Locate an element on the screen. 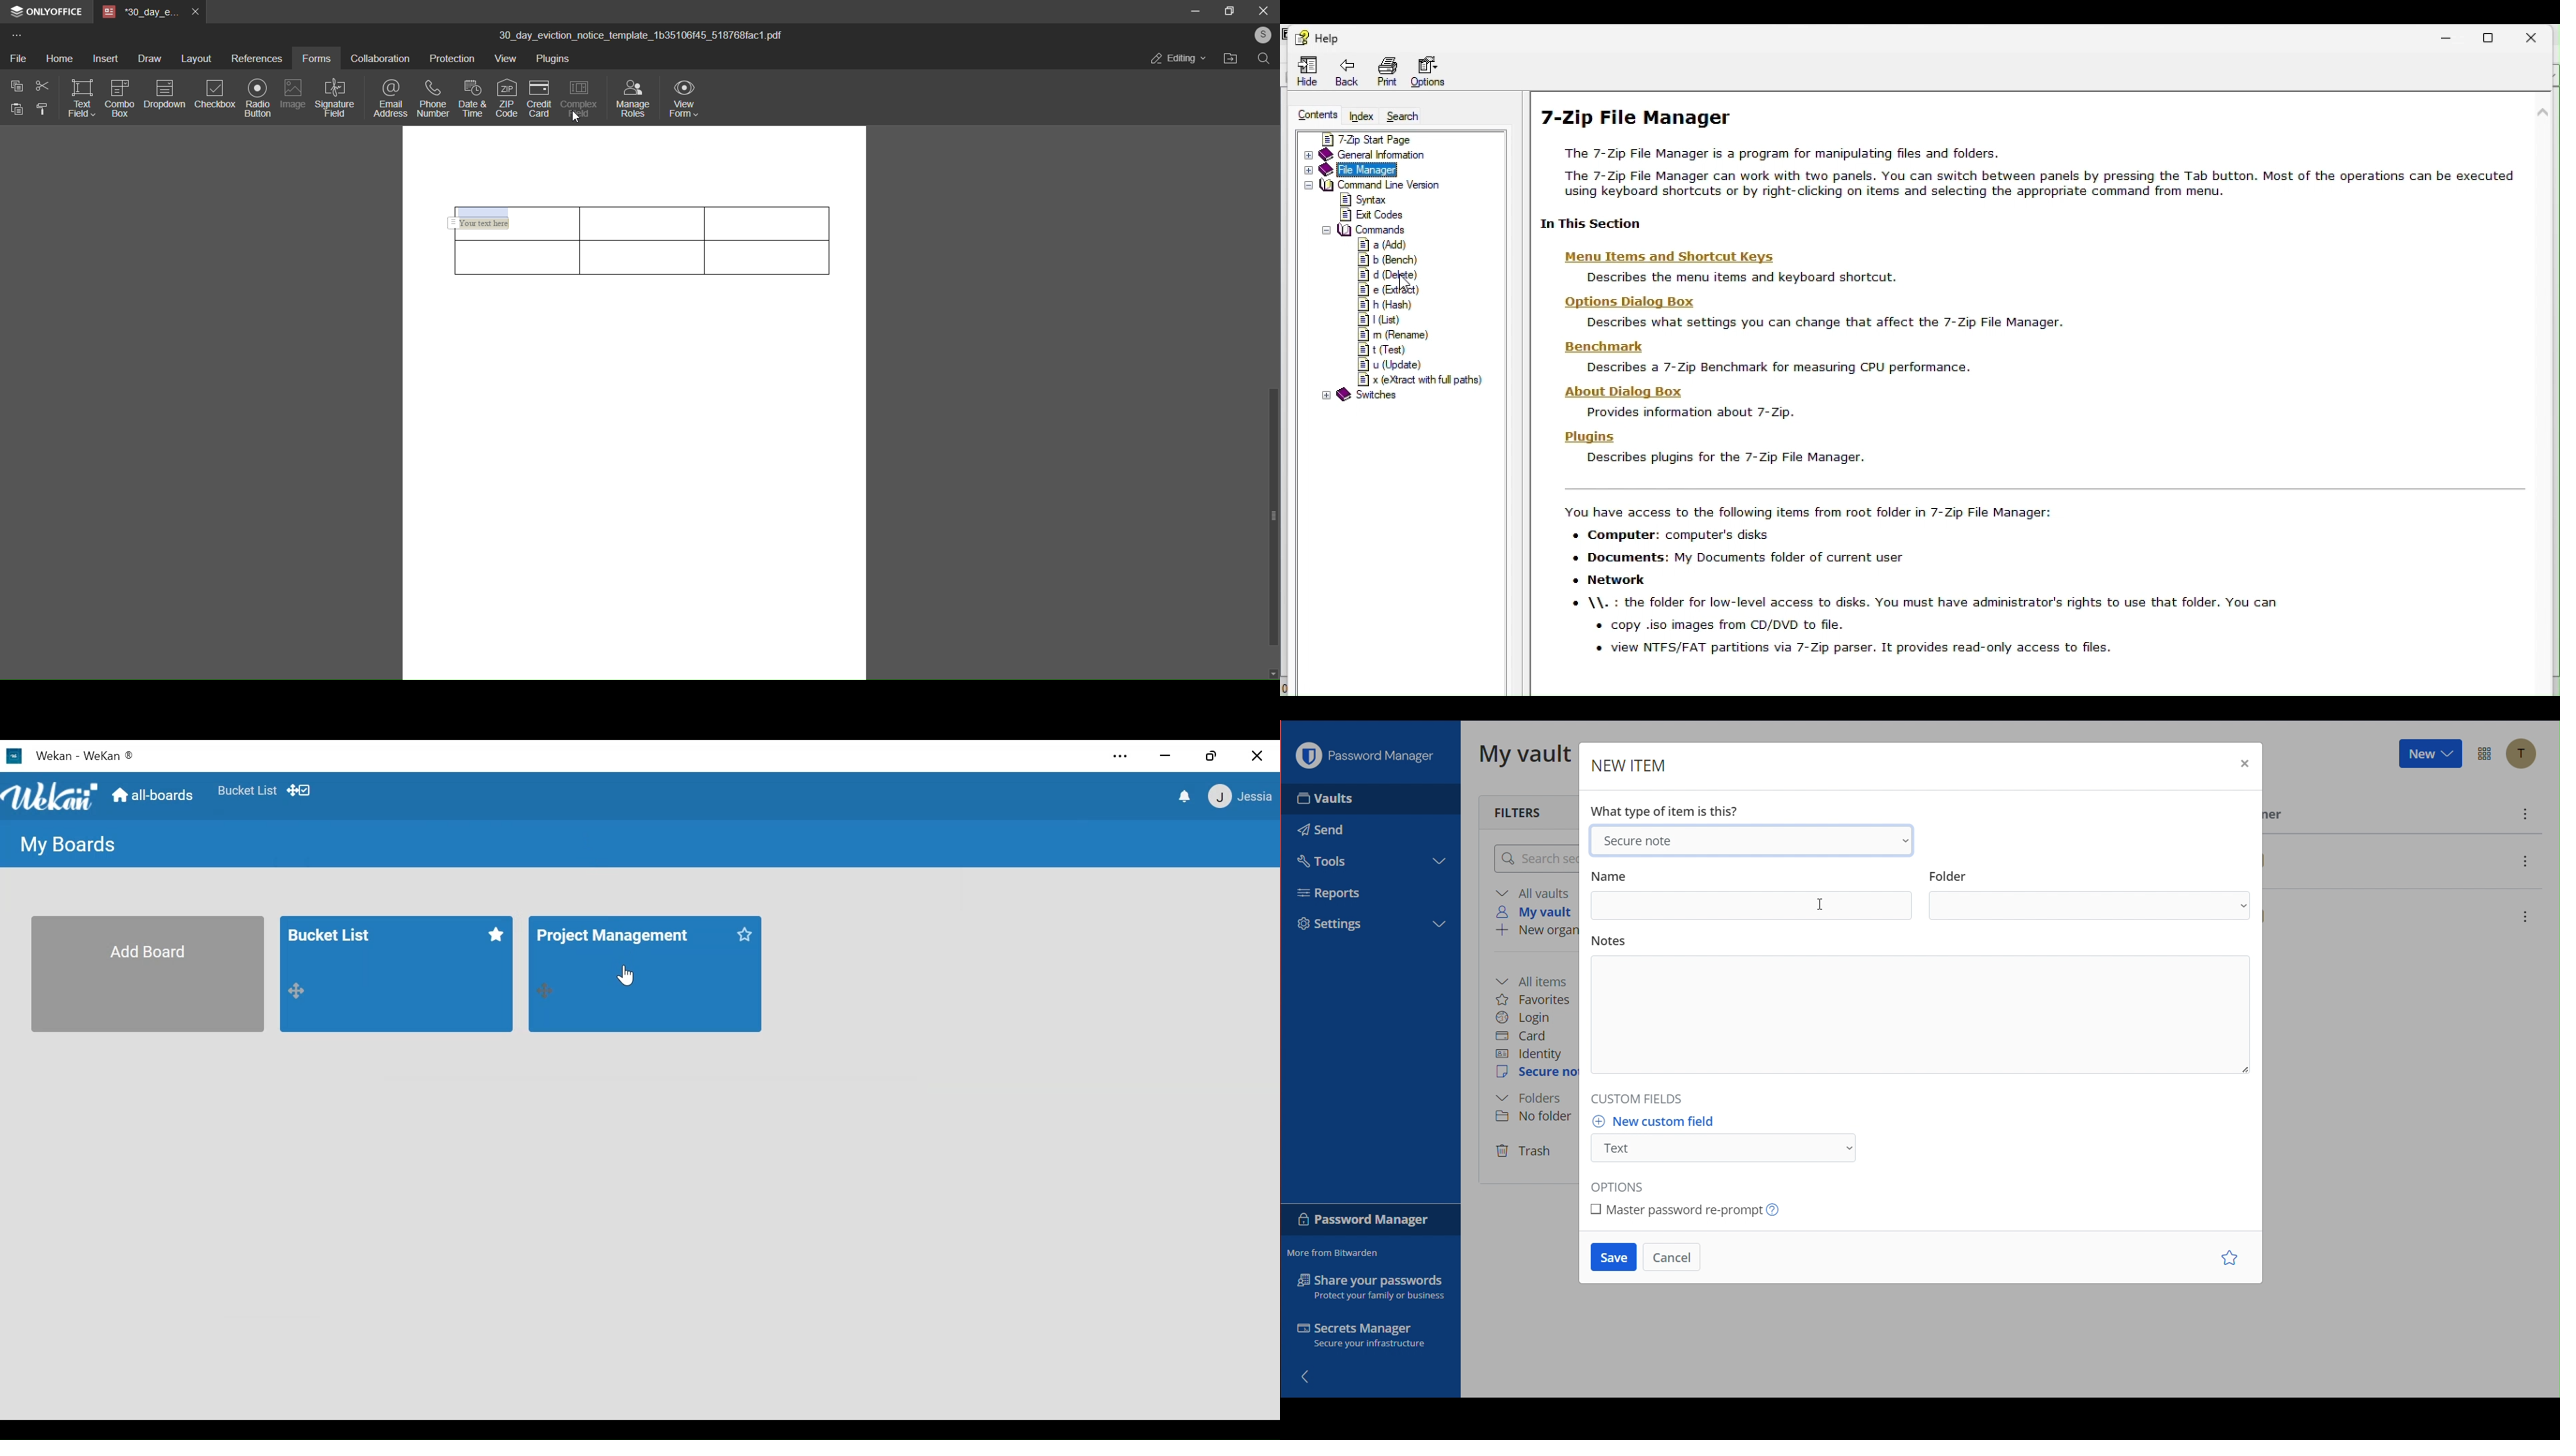 The height and width of the screenshot is (1456, 2576). a is located at coordinates (1391, 245).